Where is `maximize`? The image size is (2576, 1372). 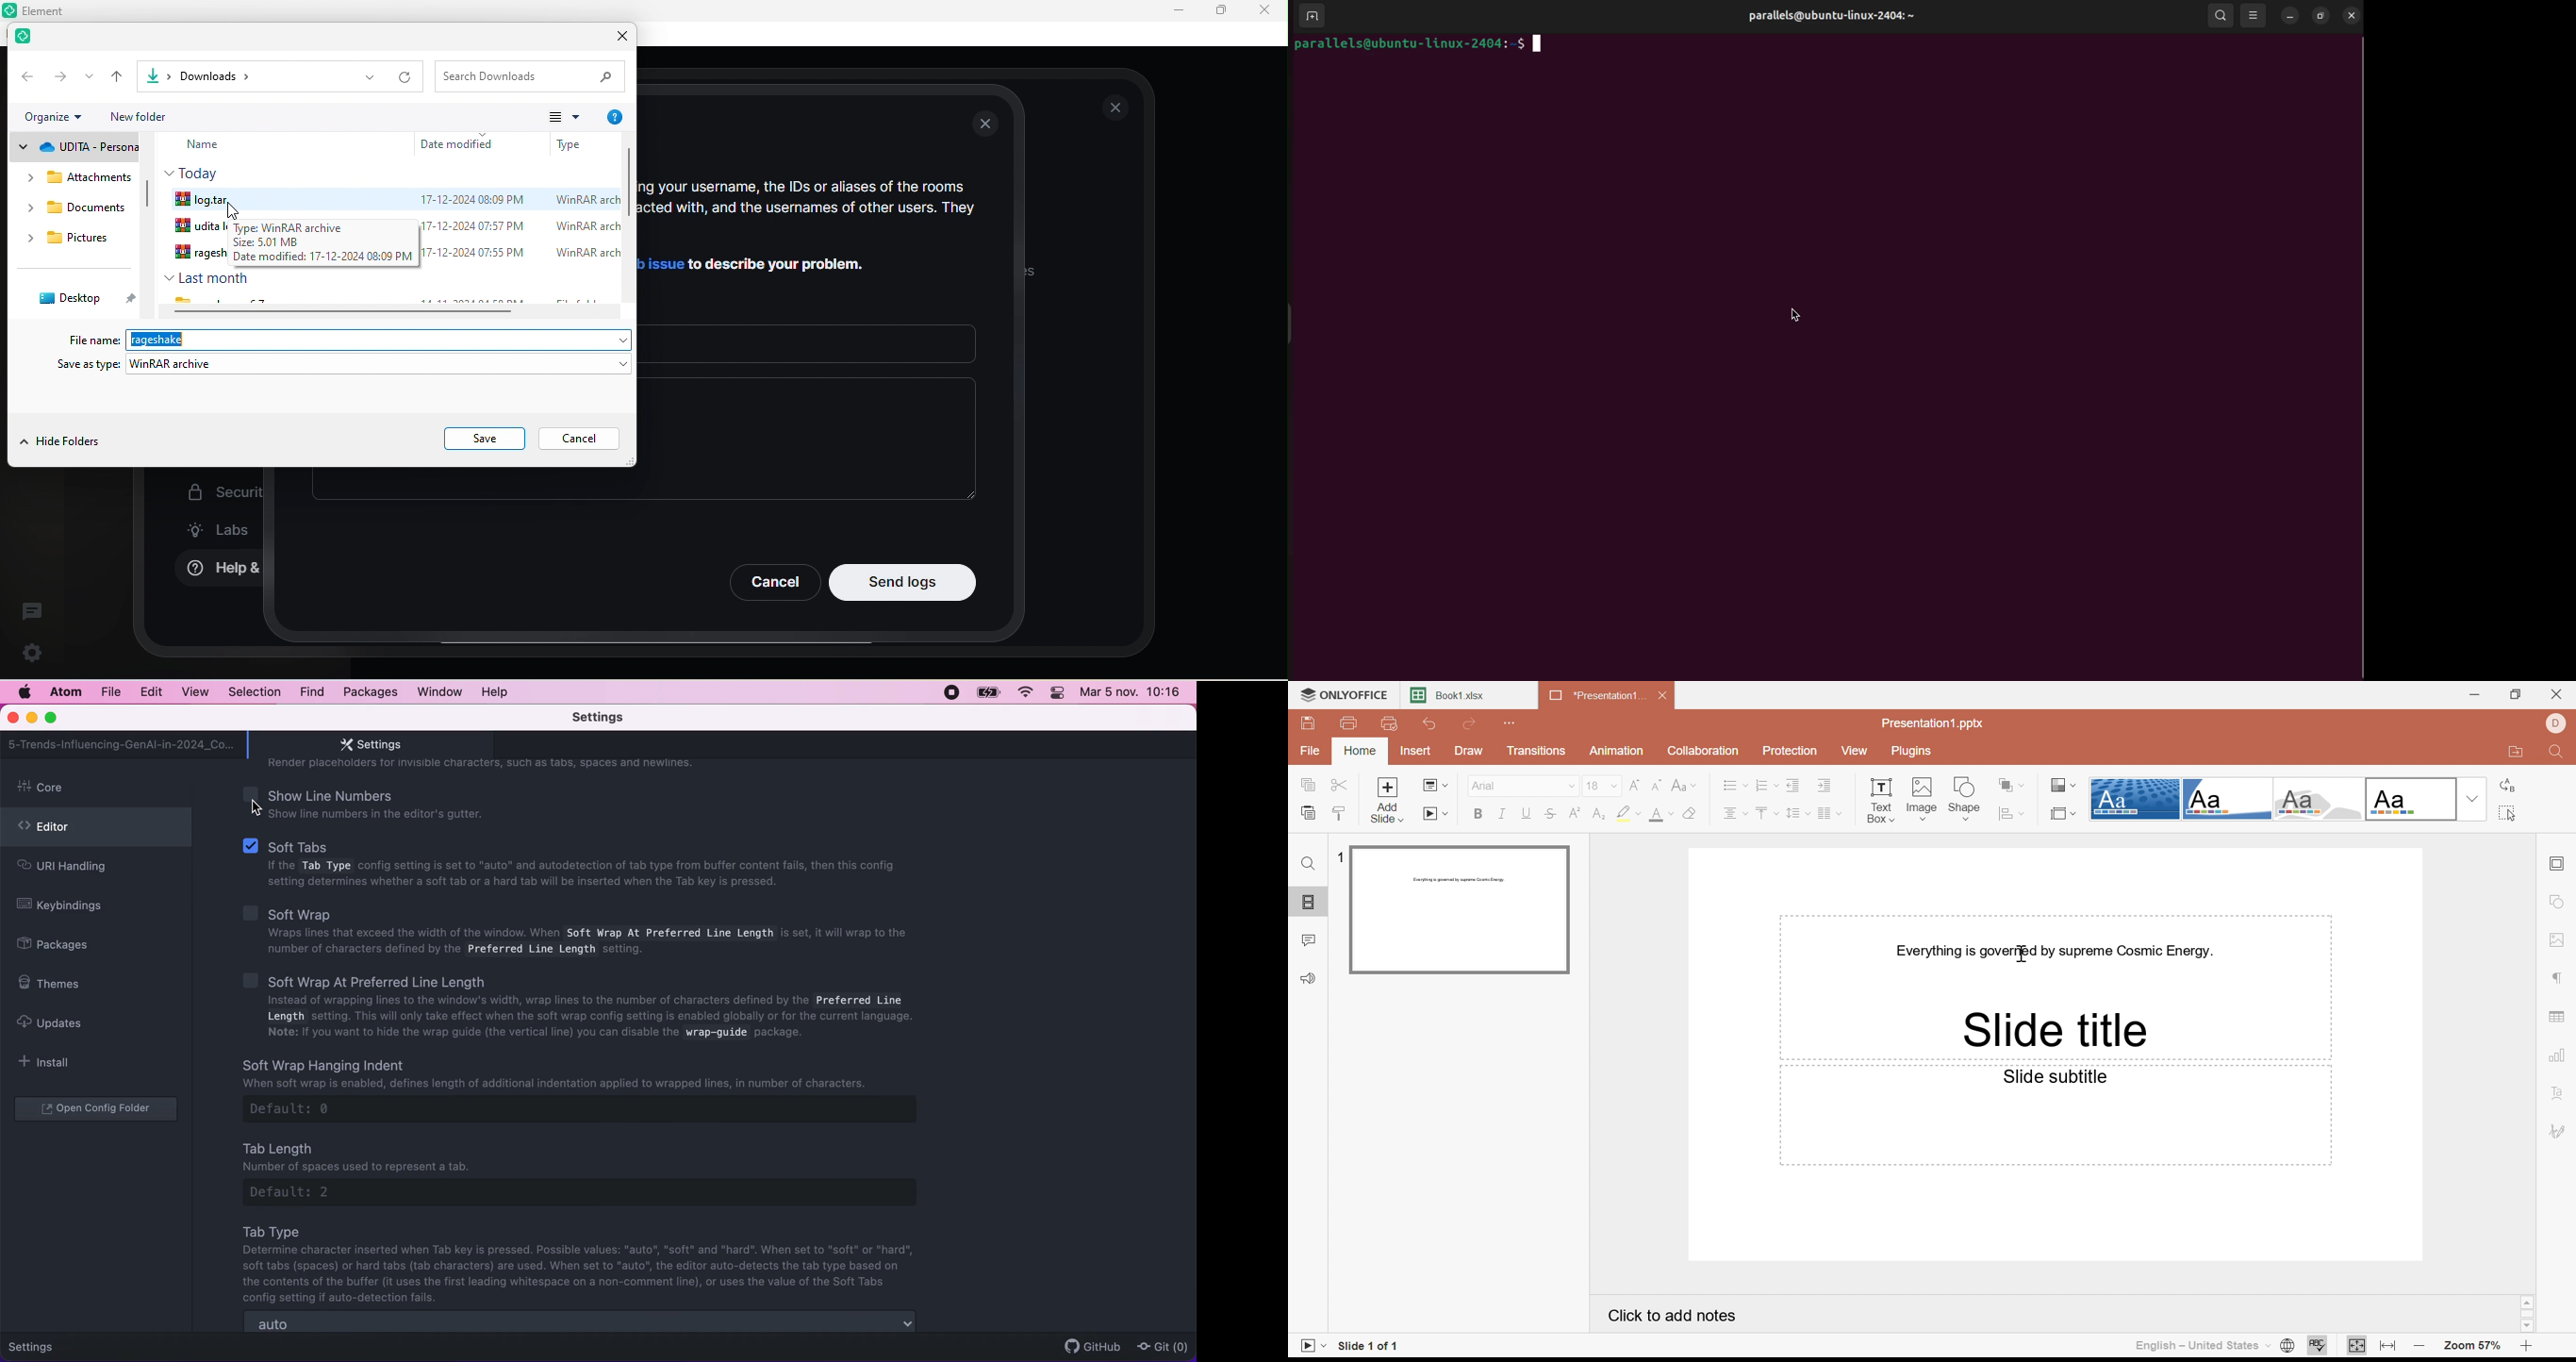
maximize is located at coordinates (1220, 11).